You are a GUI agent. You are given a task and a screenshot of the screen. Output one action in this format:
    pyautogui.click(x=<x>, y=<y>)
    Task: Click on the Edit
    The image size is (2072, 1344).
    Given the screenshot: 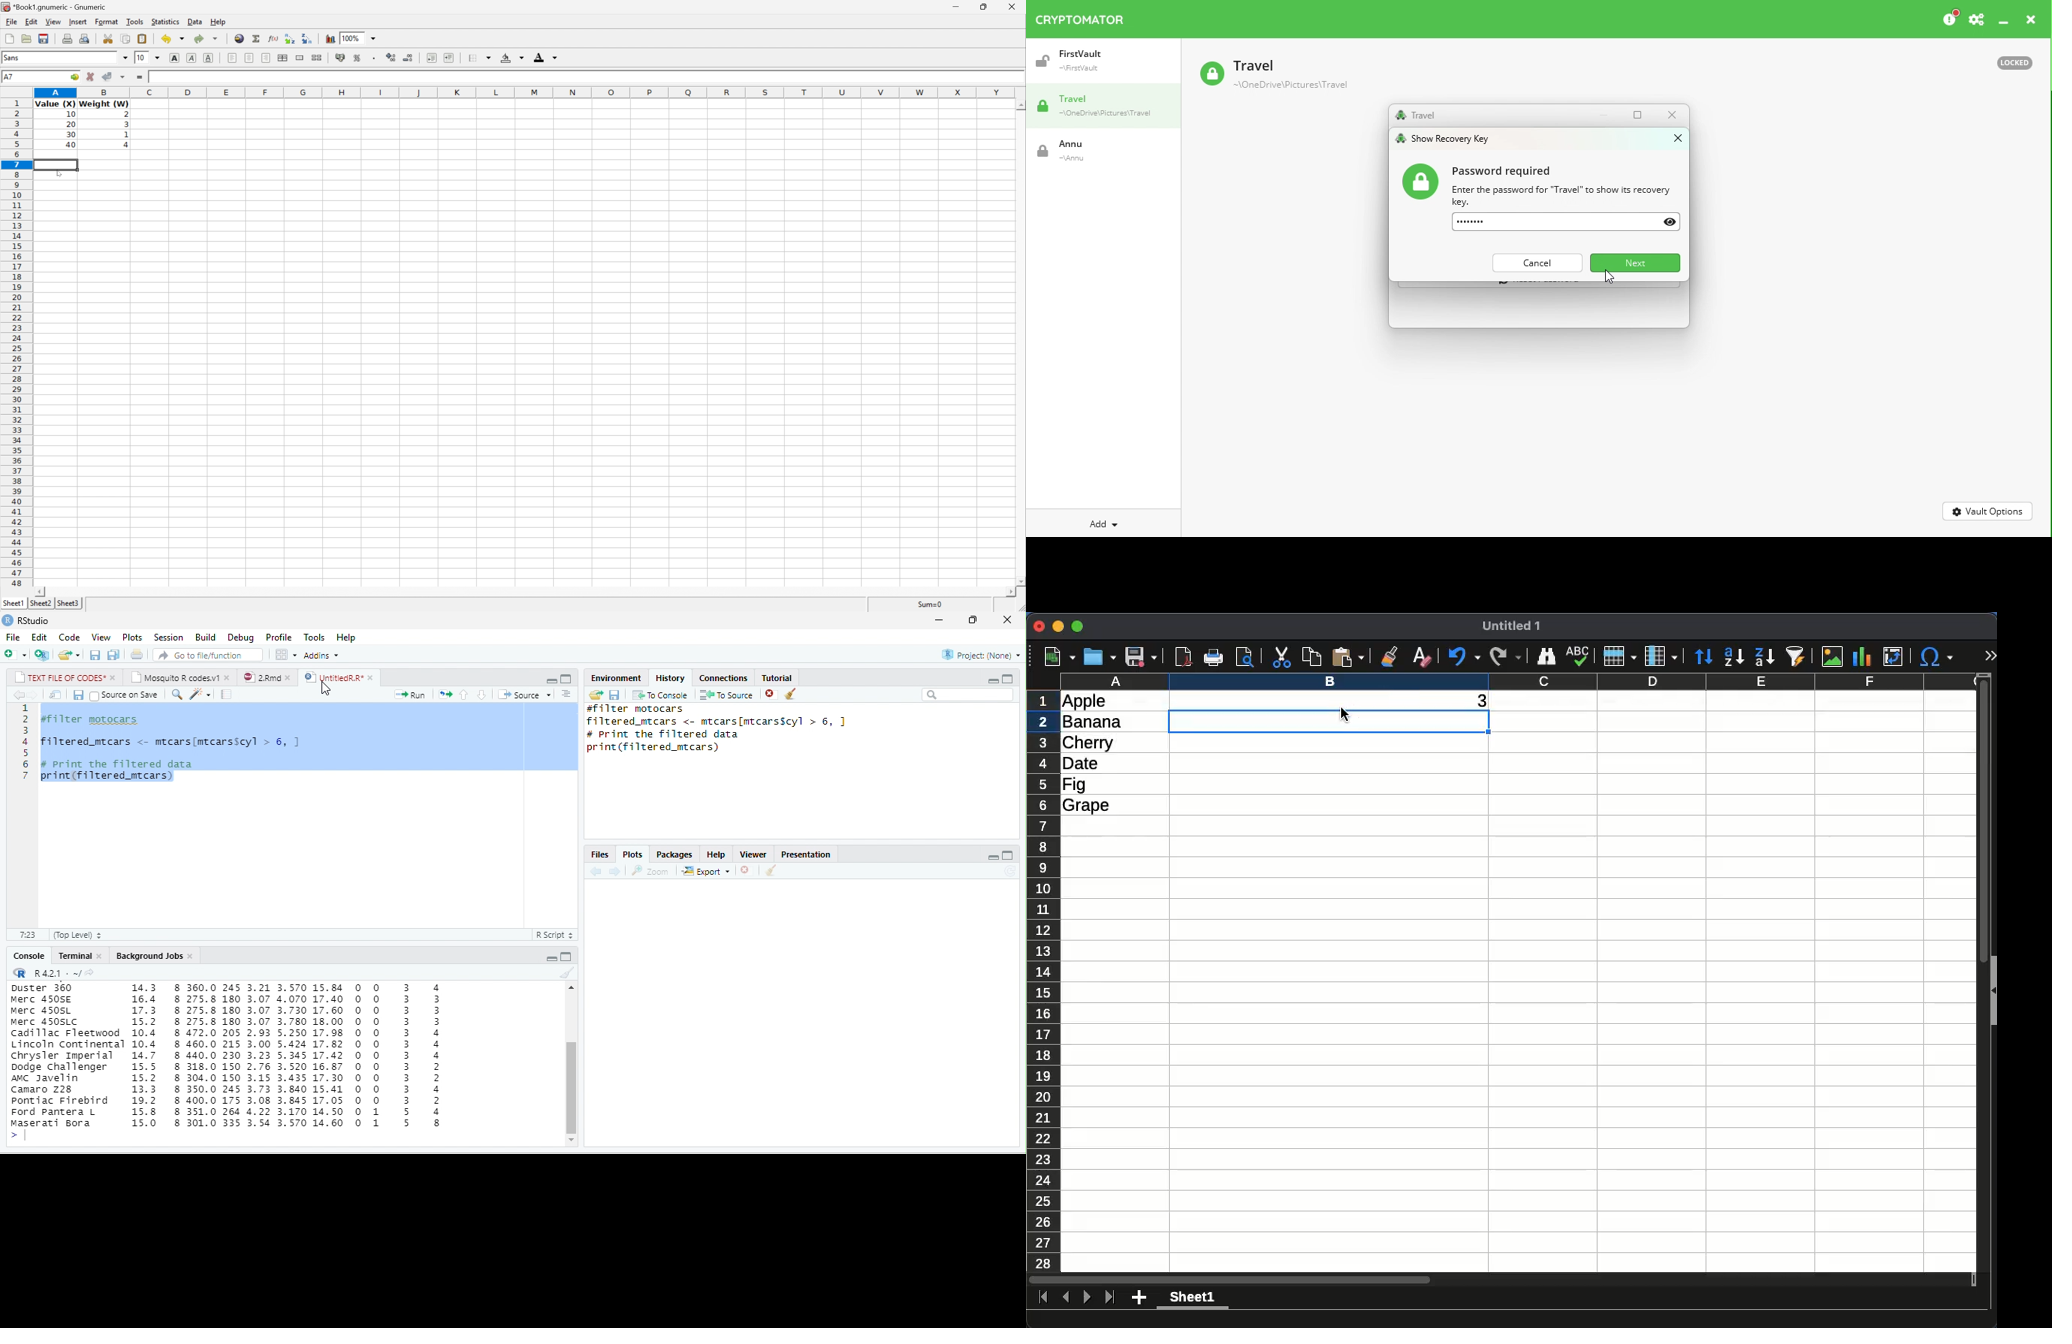 What is the action you would take?
    pyautogui.click(x=39, y=637)
    